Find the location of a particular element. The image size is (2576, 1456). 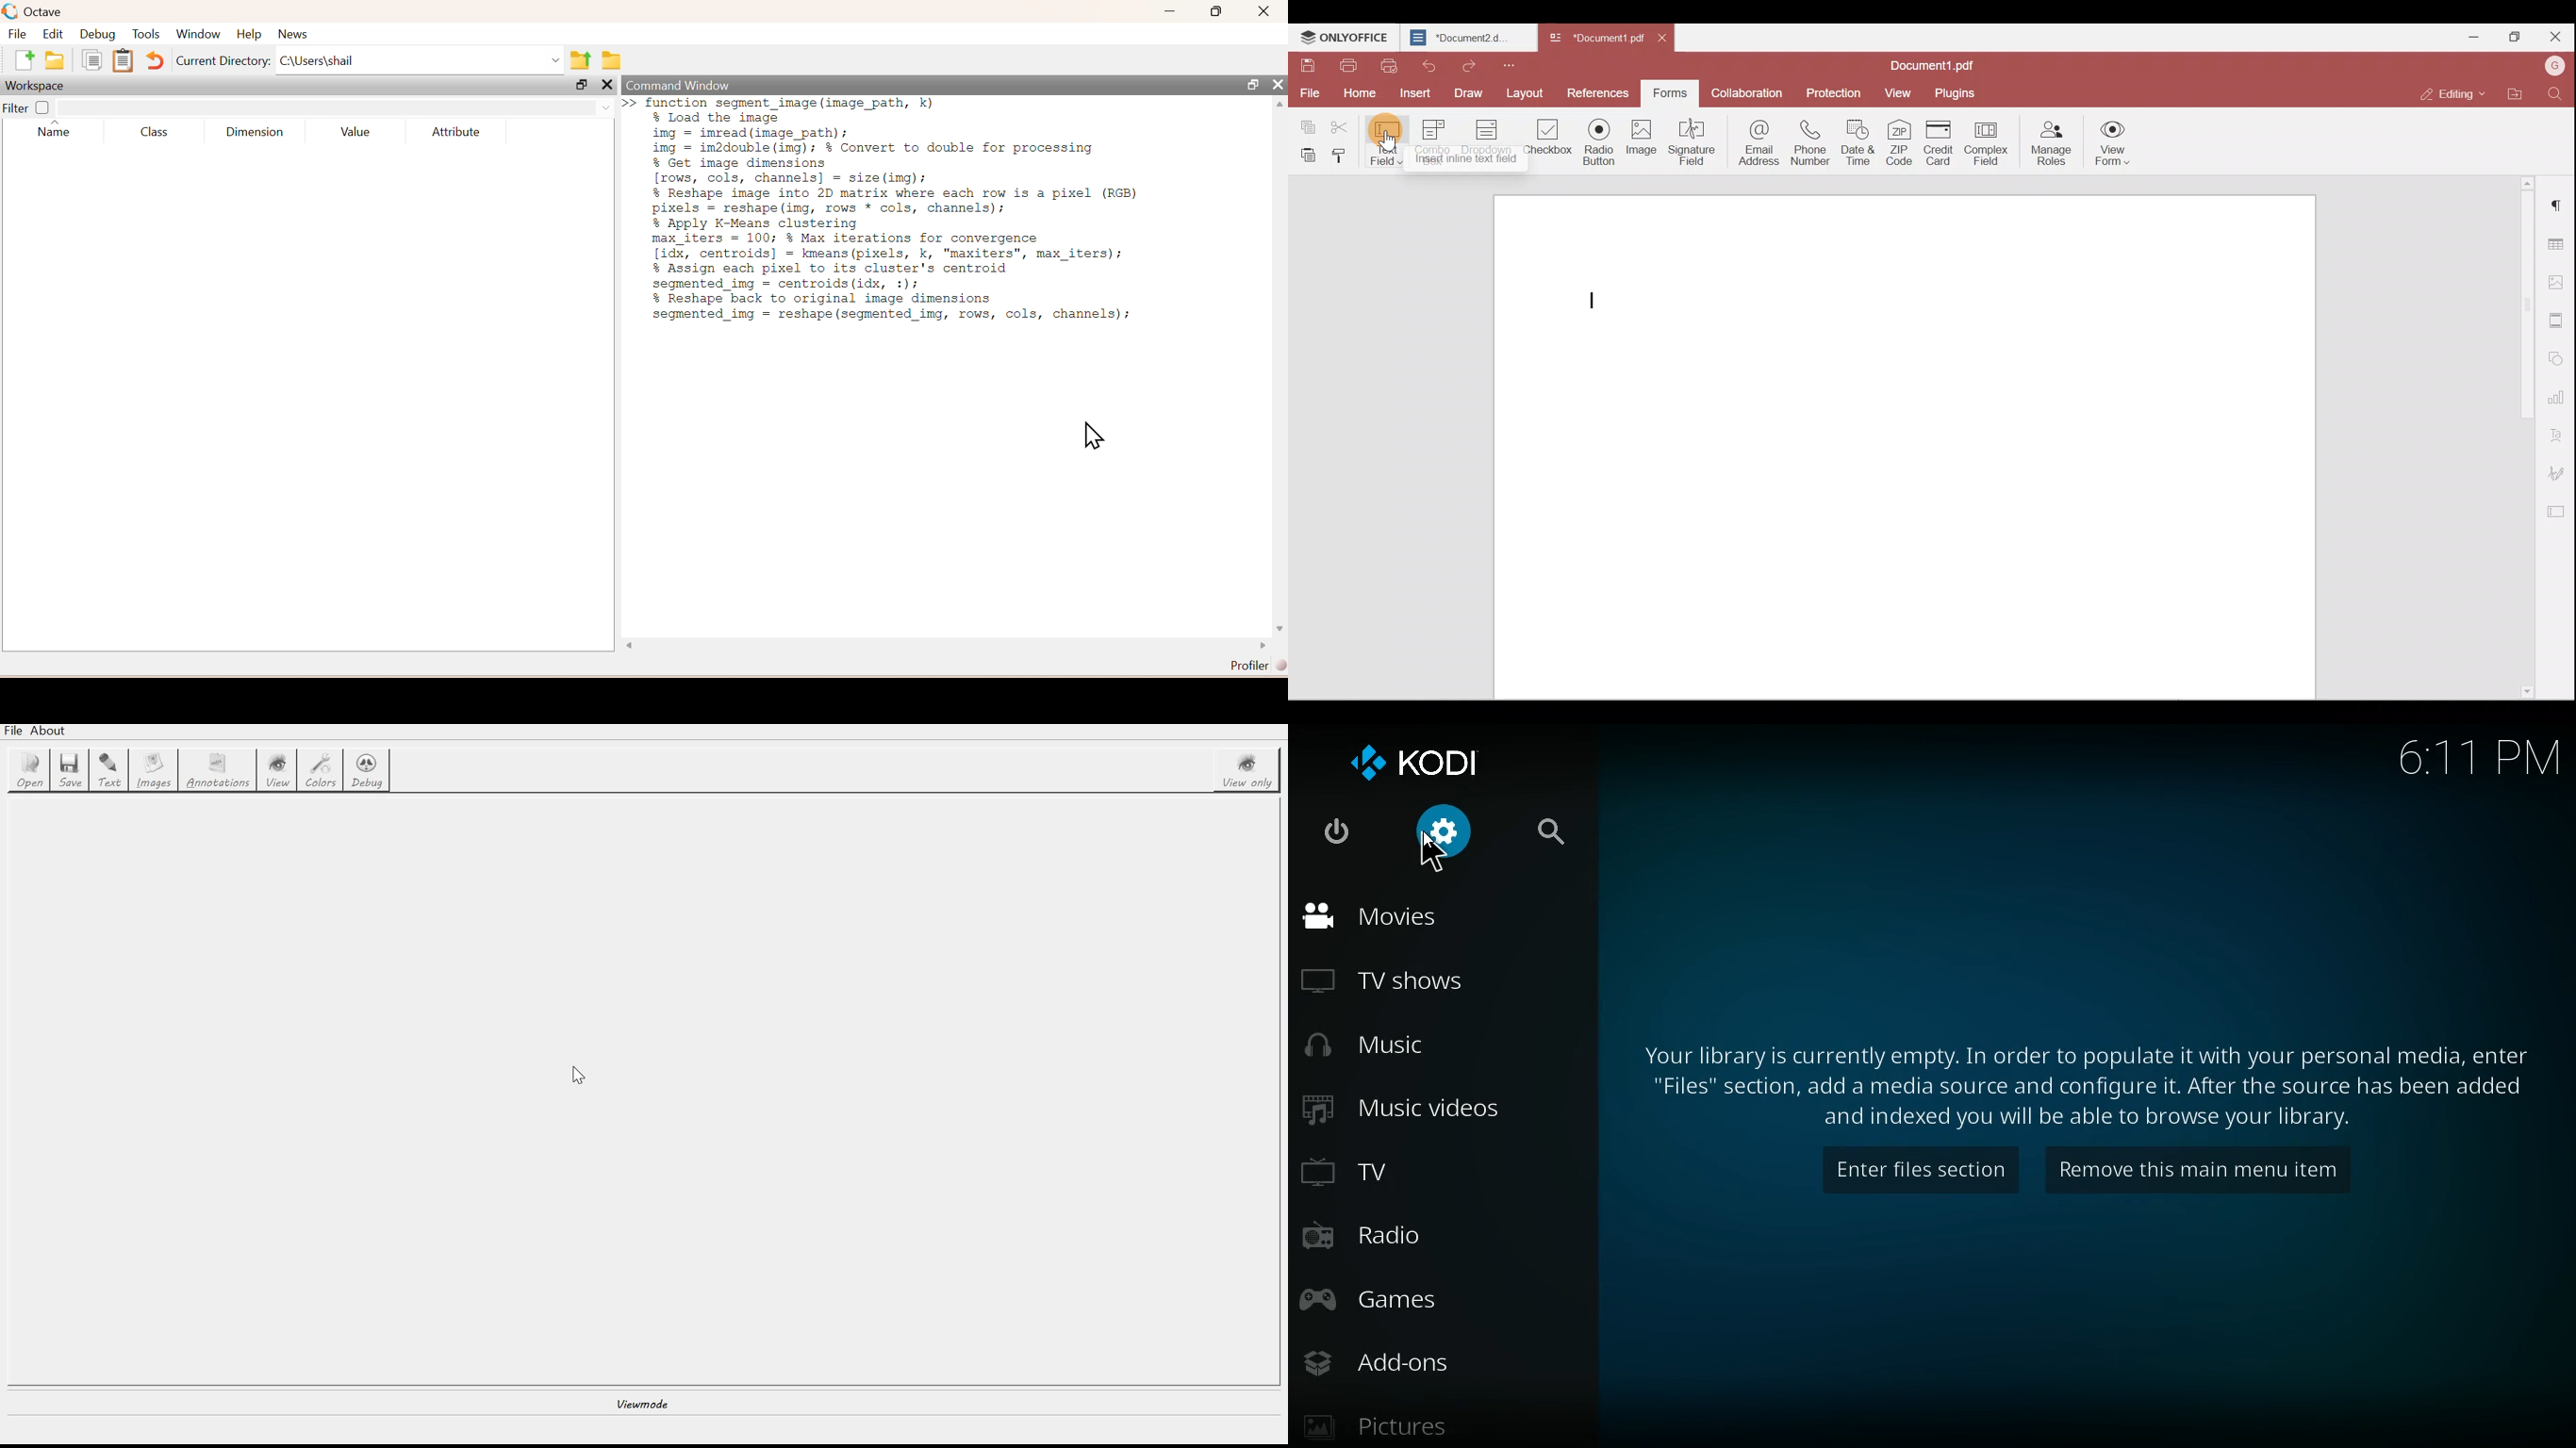

tv is located at coordinates (1434, 1169).